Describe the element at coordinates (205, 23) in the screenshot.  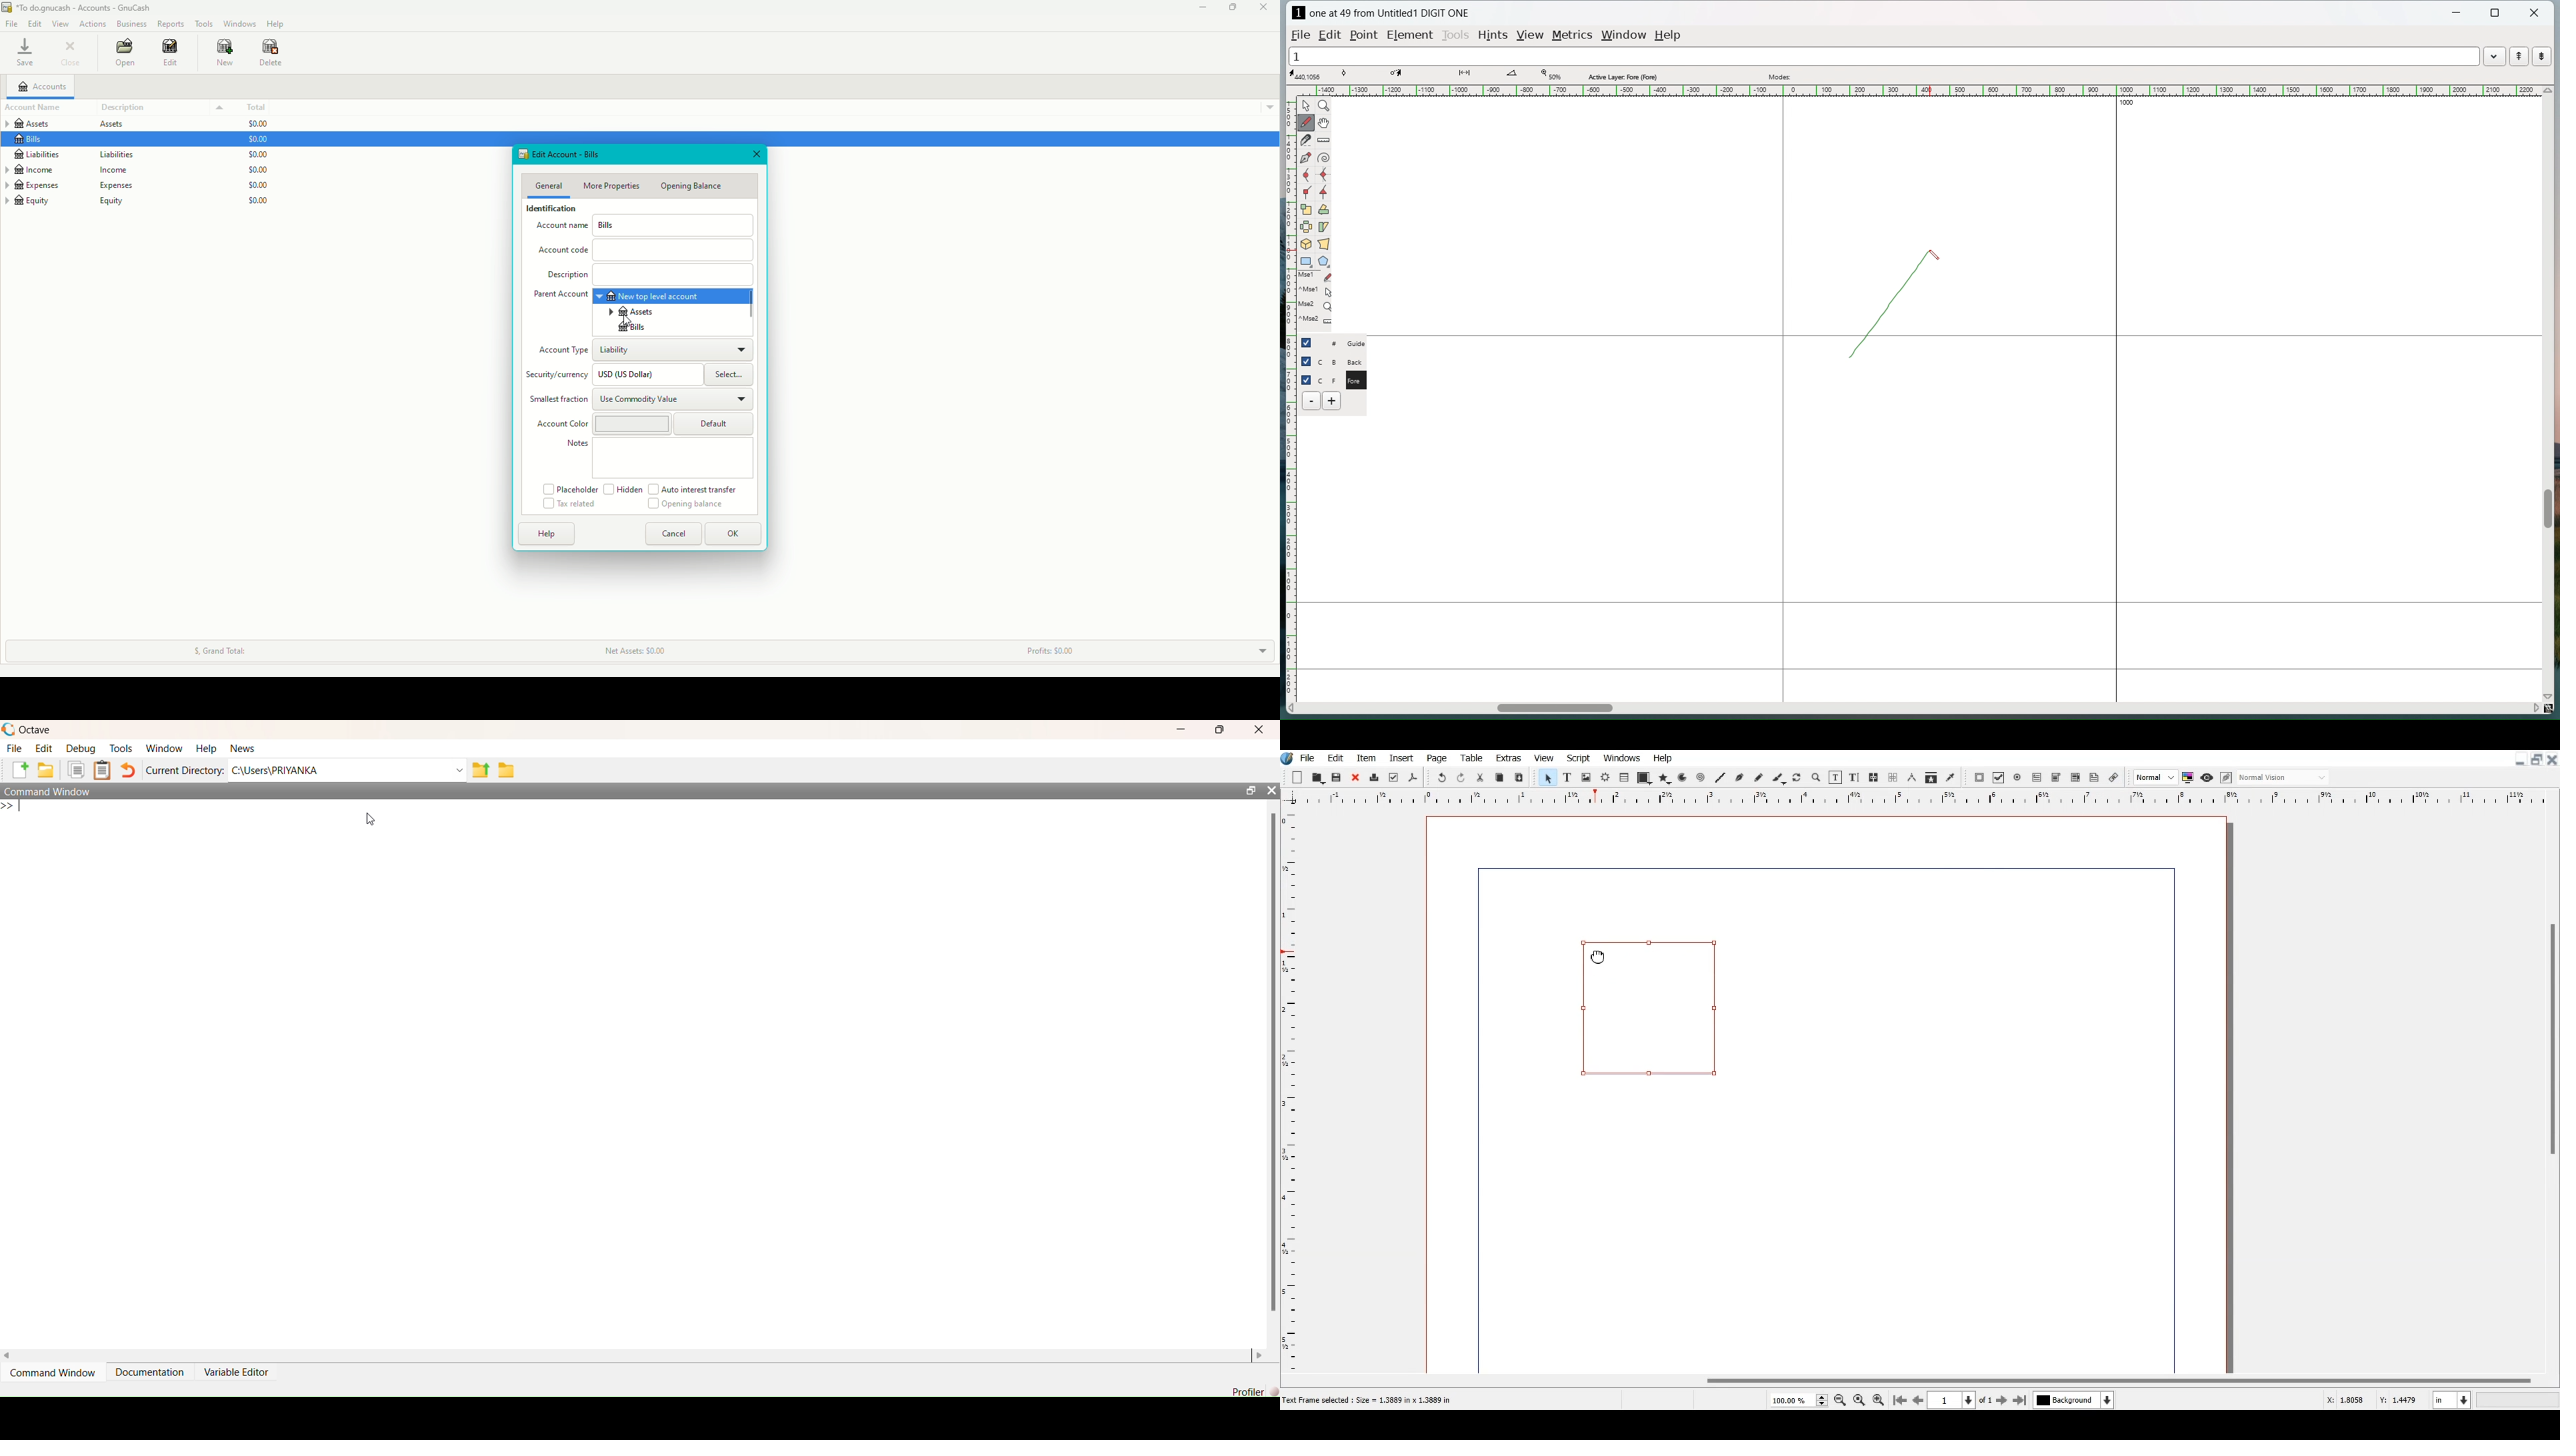
I see `Tools` at that location.